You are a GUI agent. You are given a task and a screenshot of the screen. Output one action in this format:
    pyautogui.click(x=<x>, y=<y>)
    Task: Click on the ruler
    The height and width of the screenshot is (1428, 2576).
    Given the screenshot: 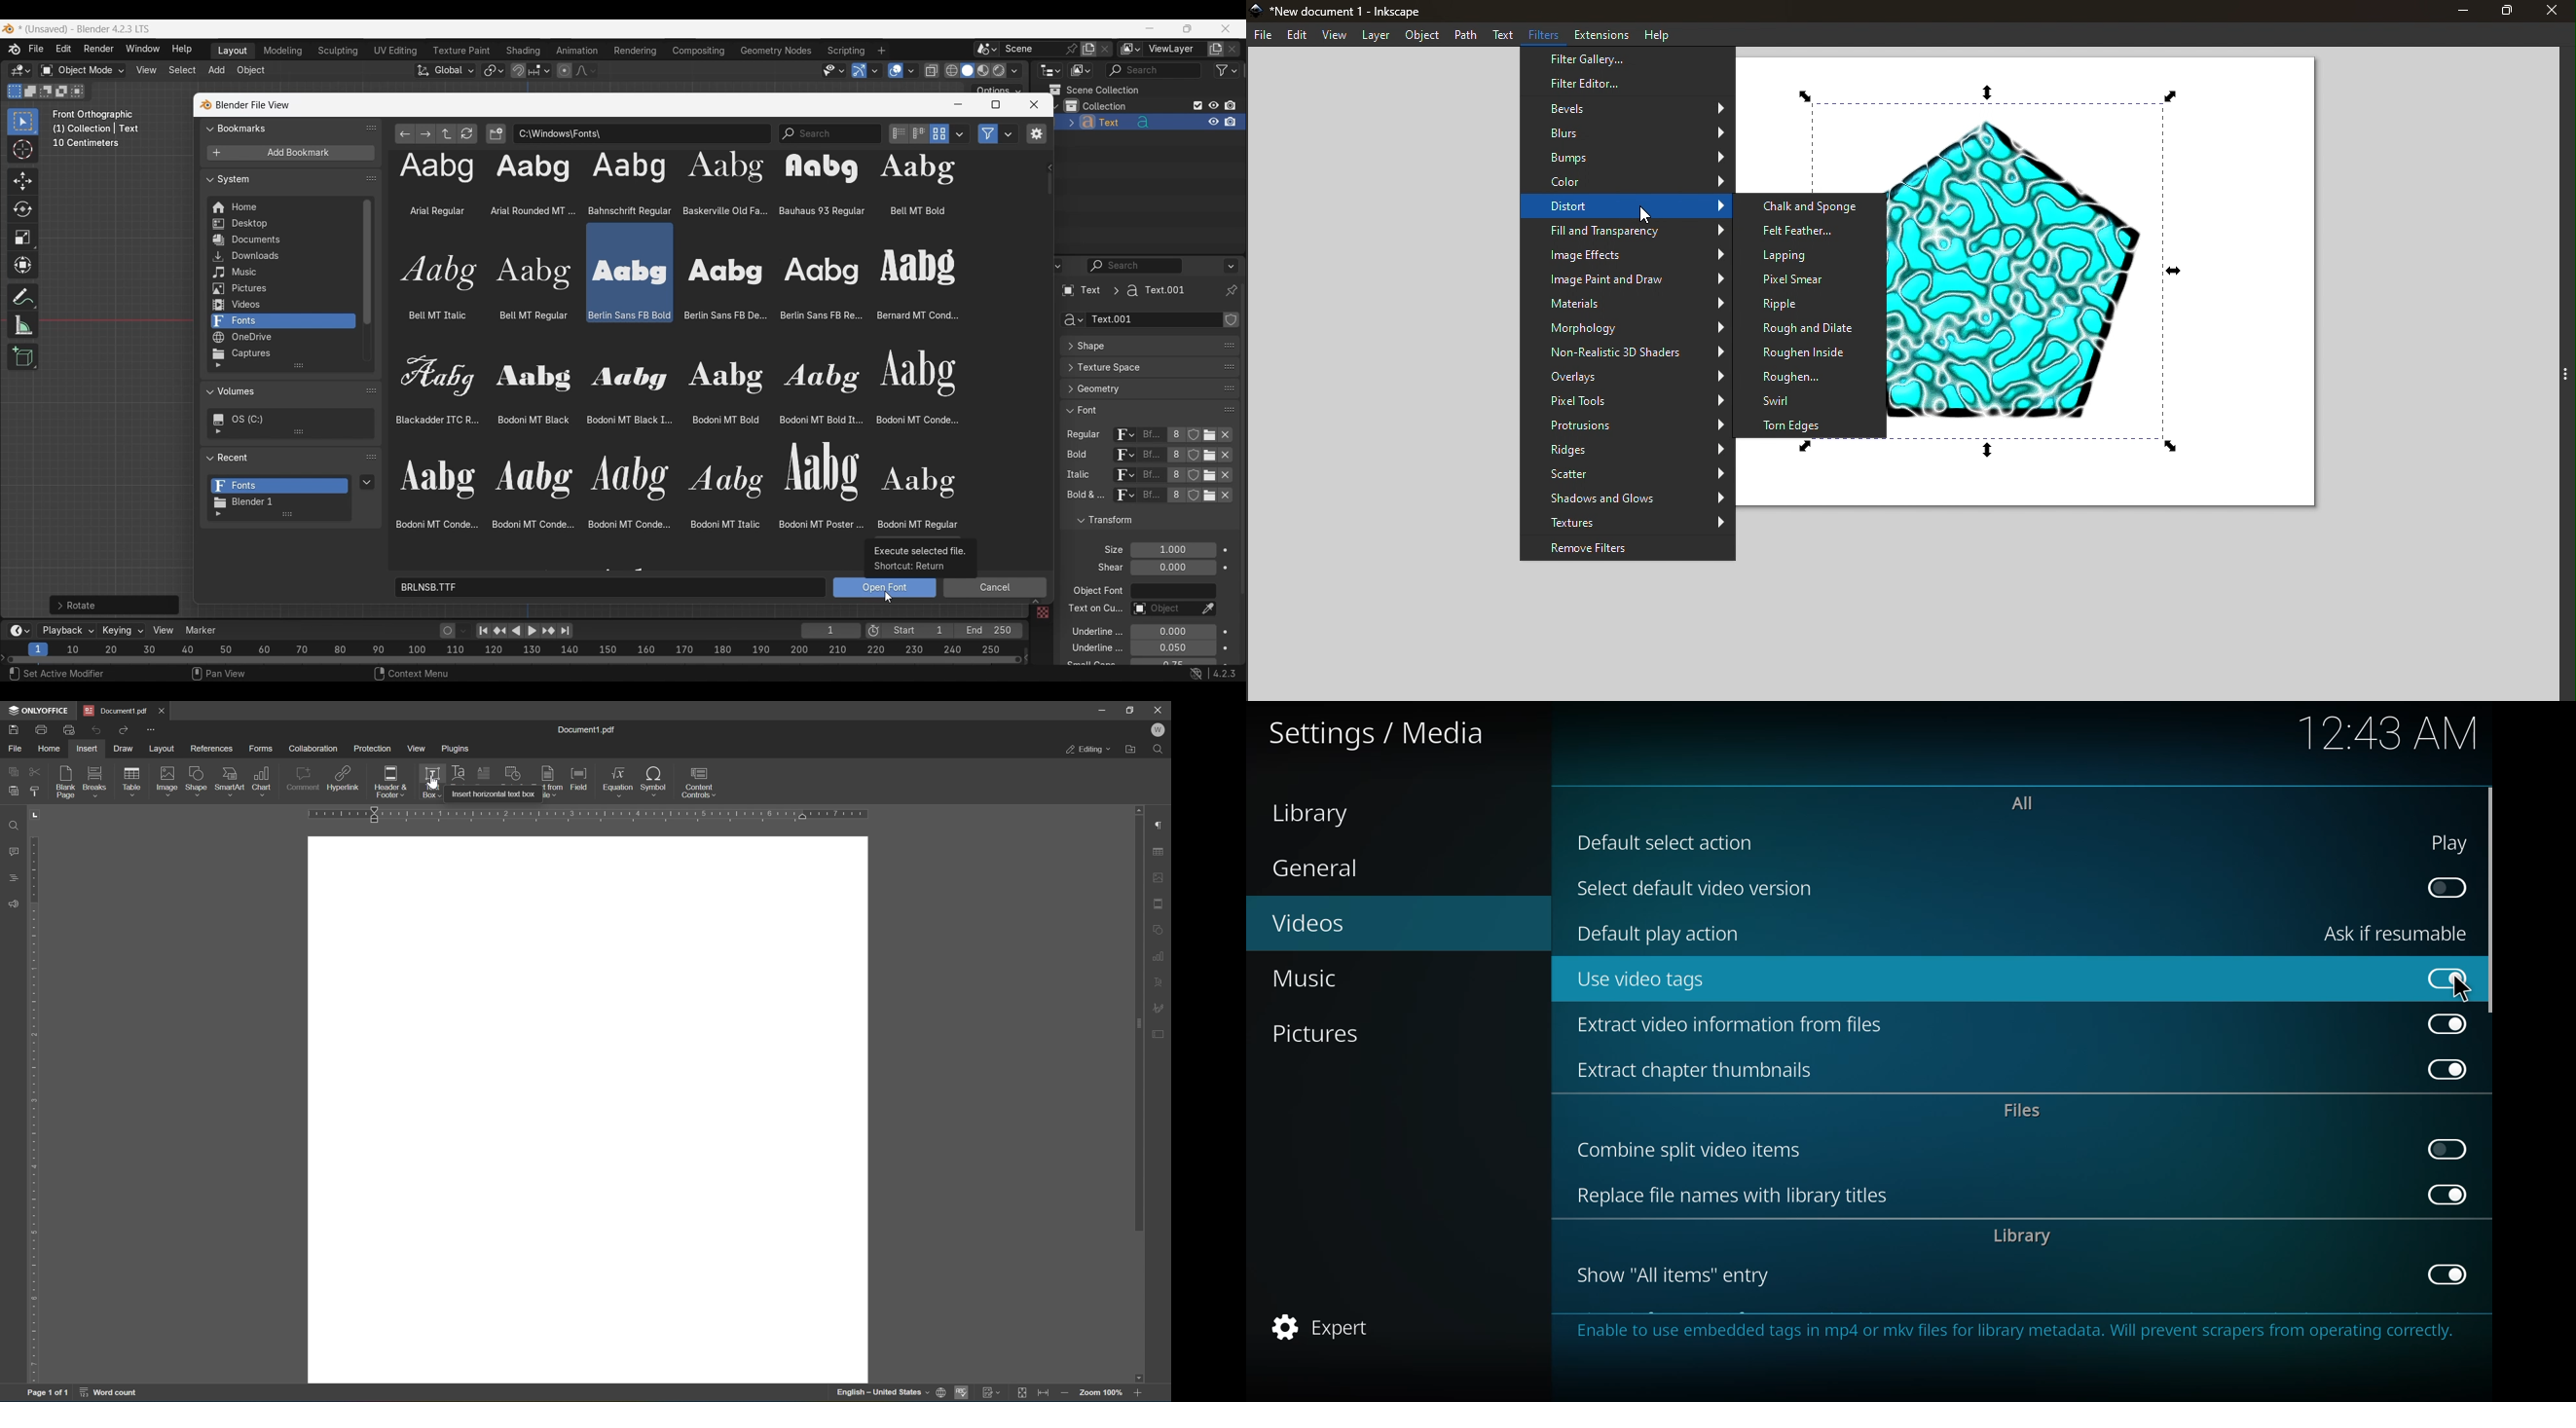 What is the action you would take?
    pyautogui.click(x=586, y=815)
    